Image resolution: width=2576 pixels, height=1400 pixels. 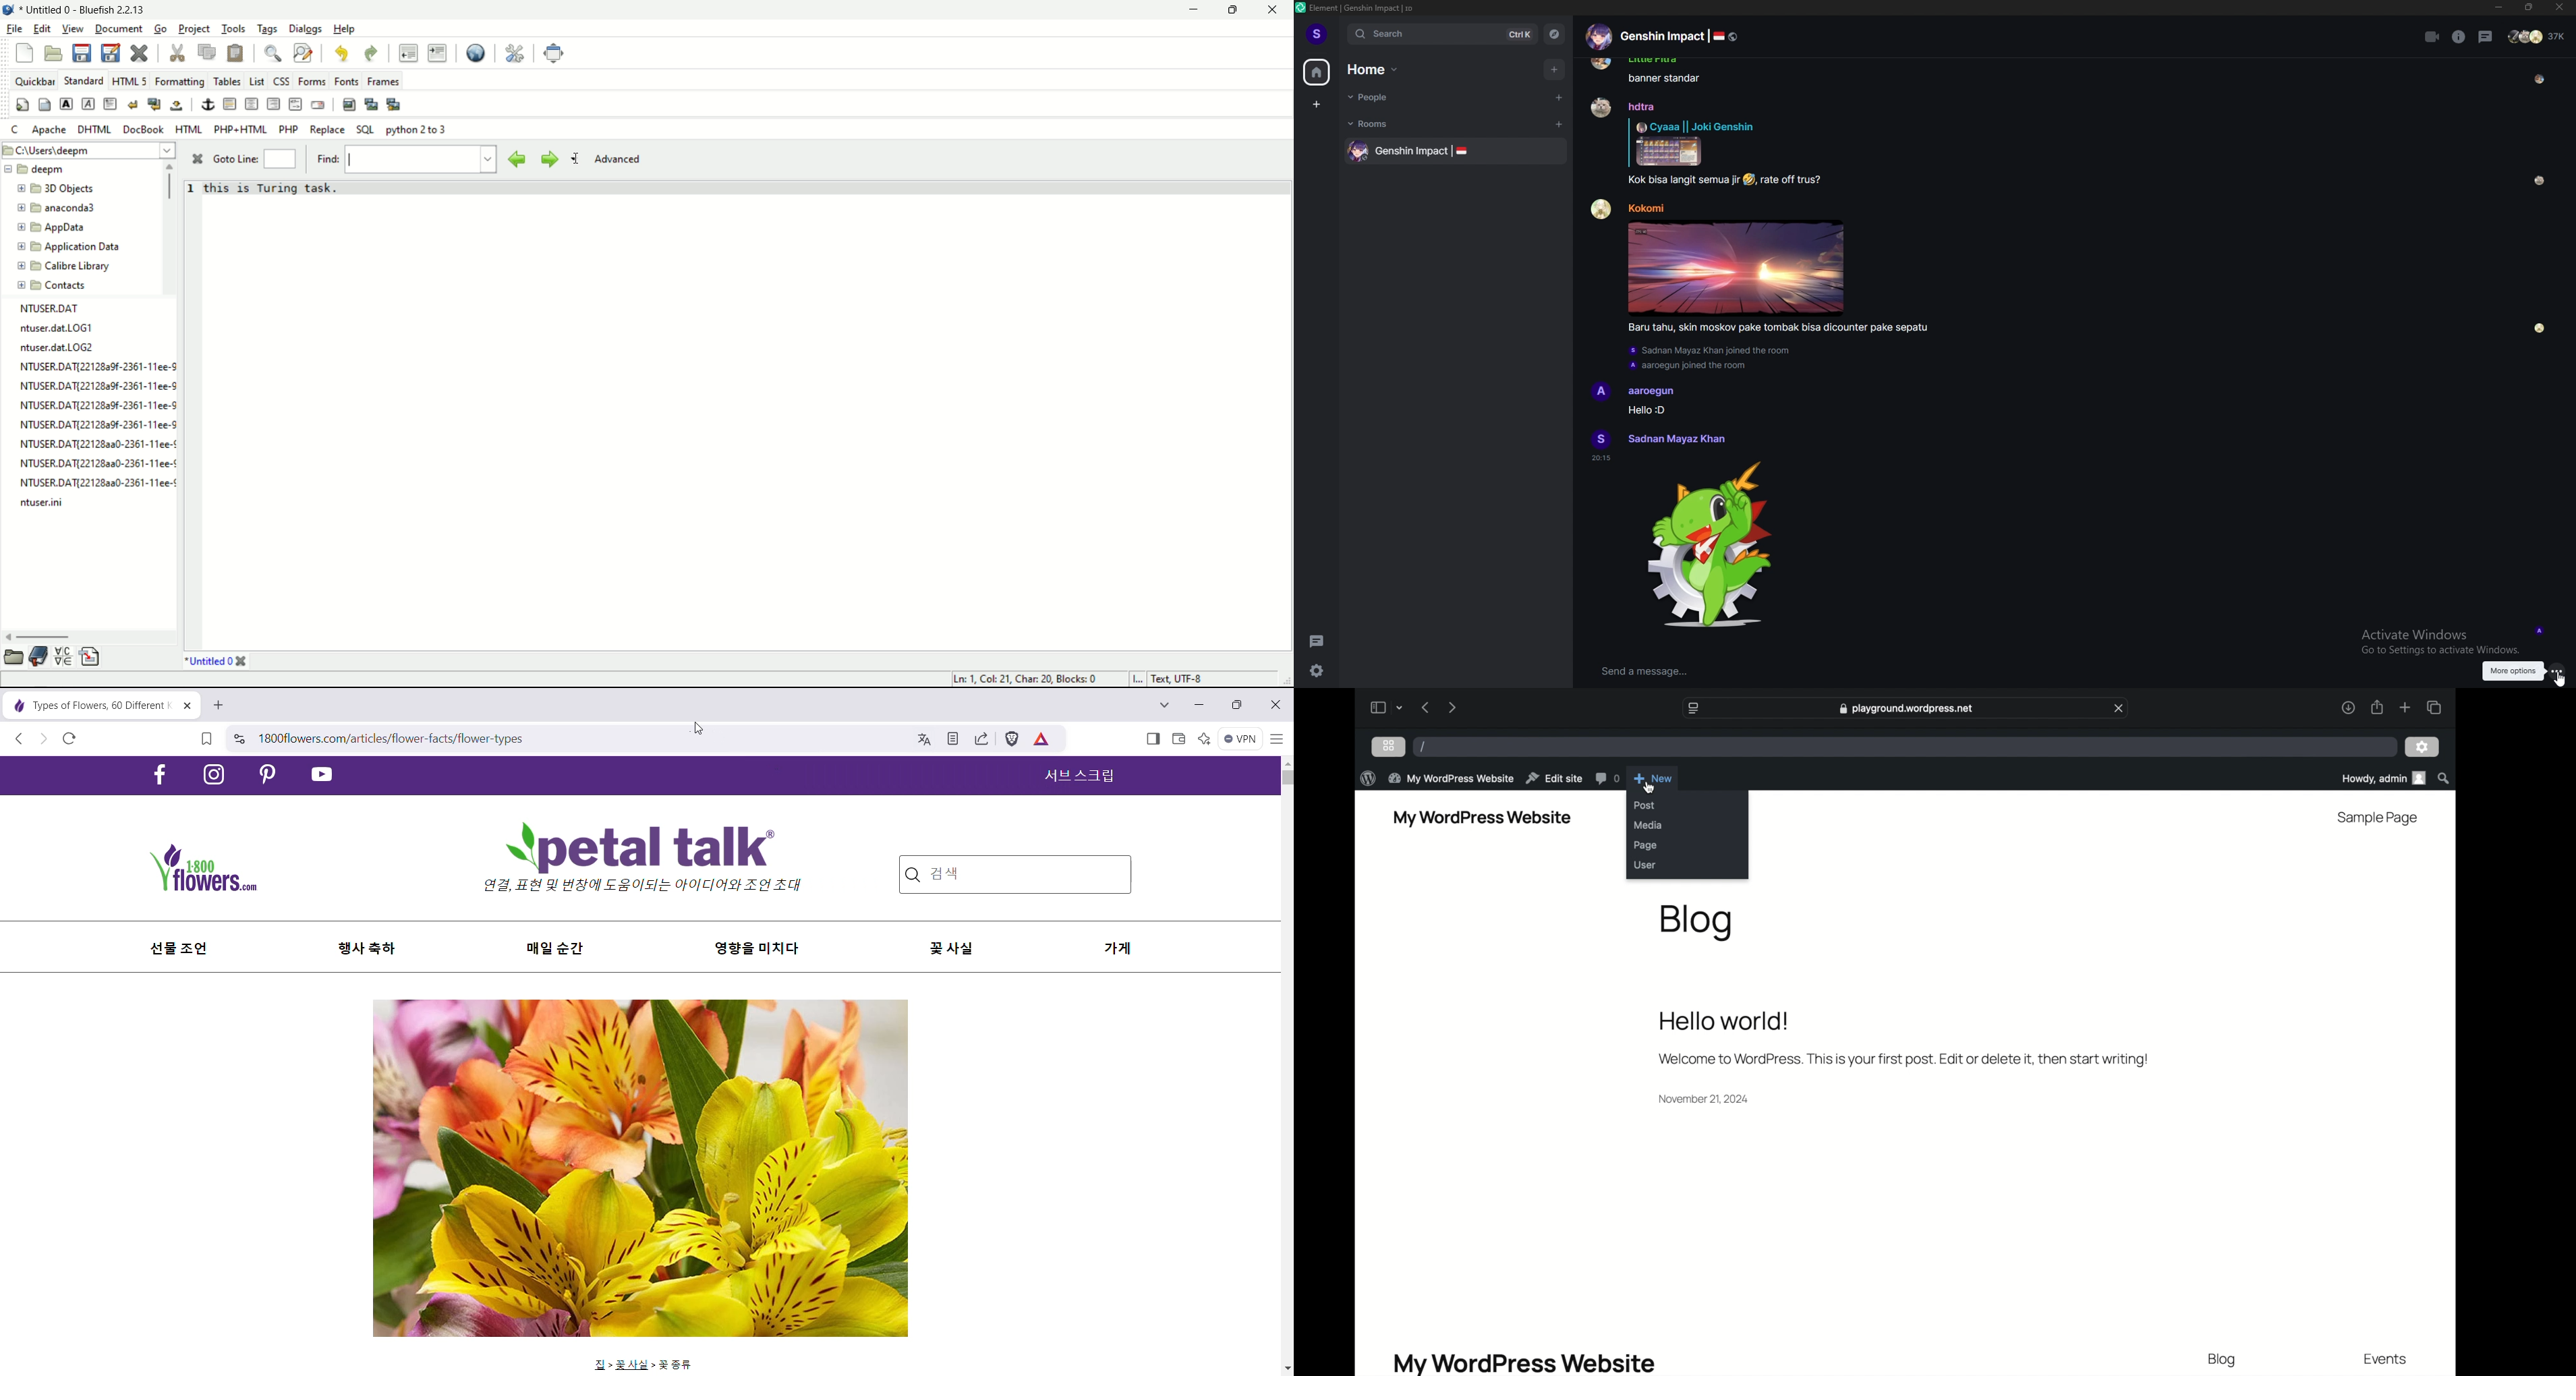 I want to click on snippets, so click(x=91, y=660).